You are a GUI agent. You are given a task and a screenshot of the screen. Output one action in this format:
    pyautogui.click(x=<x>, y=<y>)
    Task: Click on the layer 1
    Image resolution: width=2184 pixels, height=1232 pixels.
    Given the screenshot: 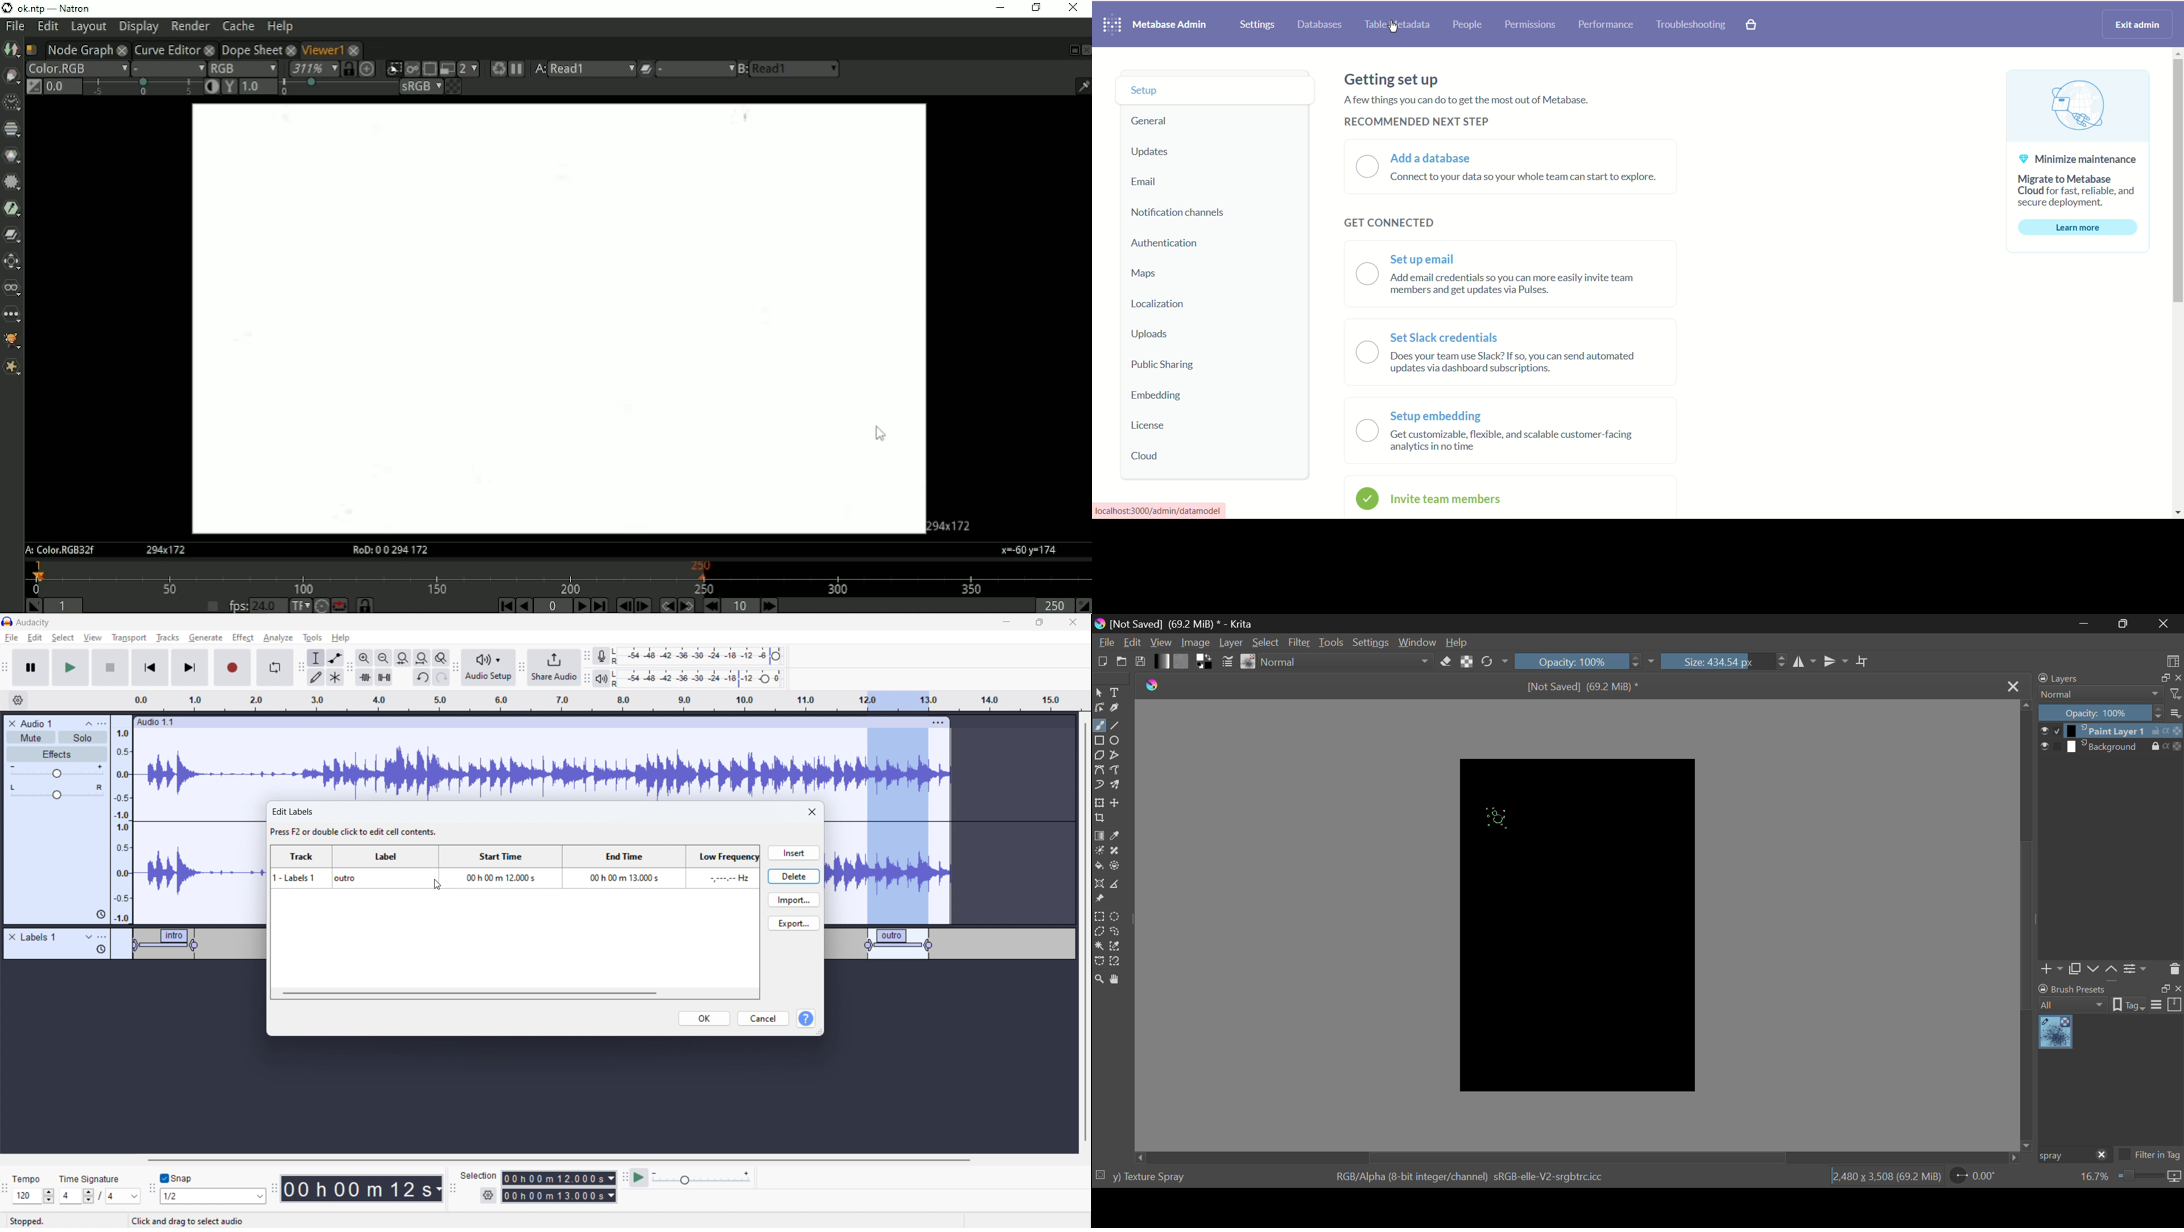 What is the action you would take?
    pyautogui.click(x=2107, y=732)
    